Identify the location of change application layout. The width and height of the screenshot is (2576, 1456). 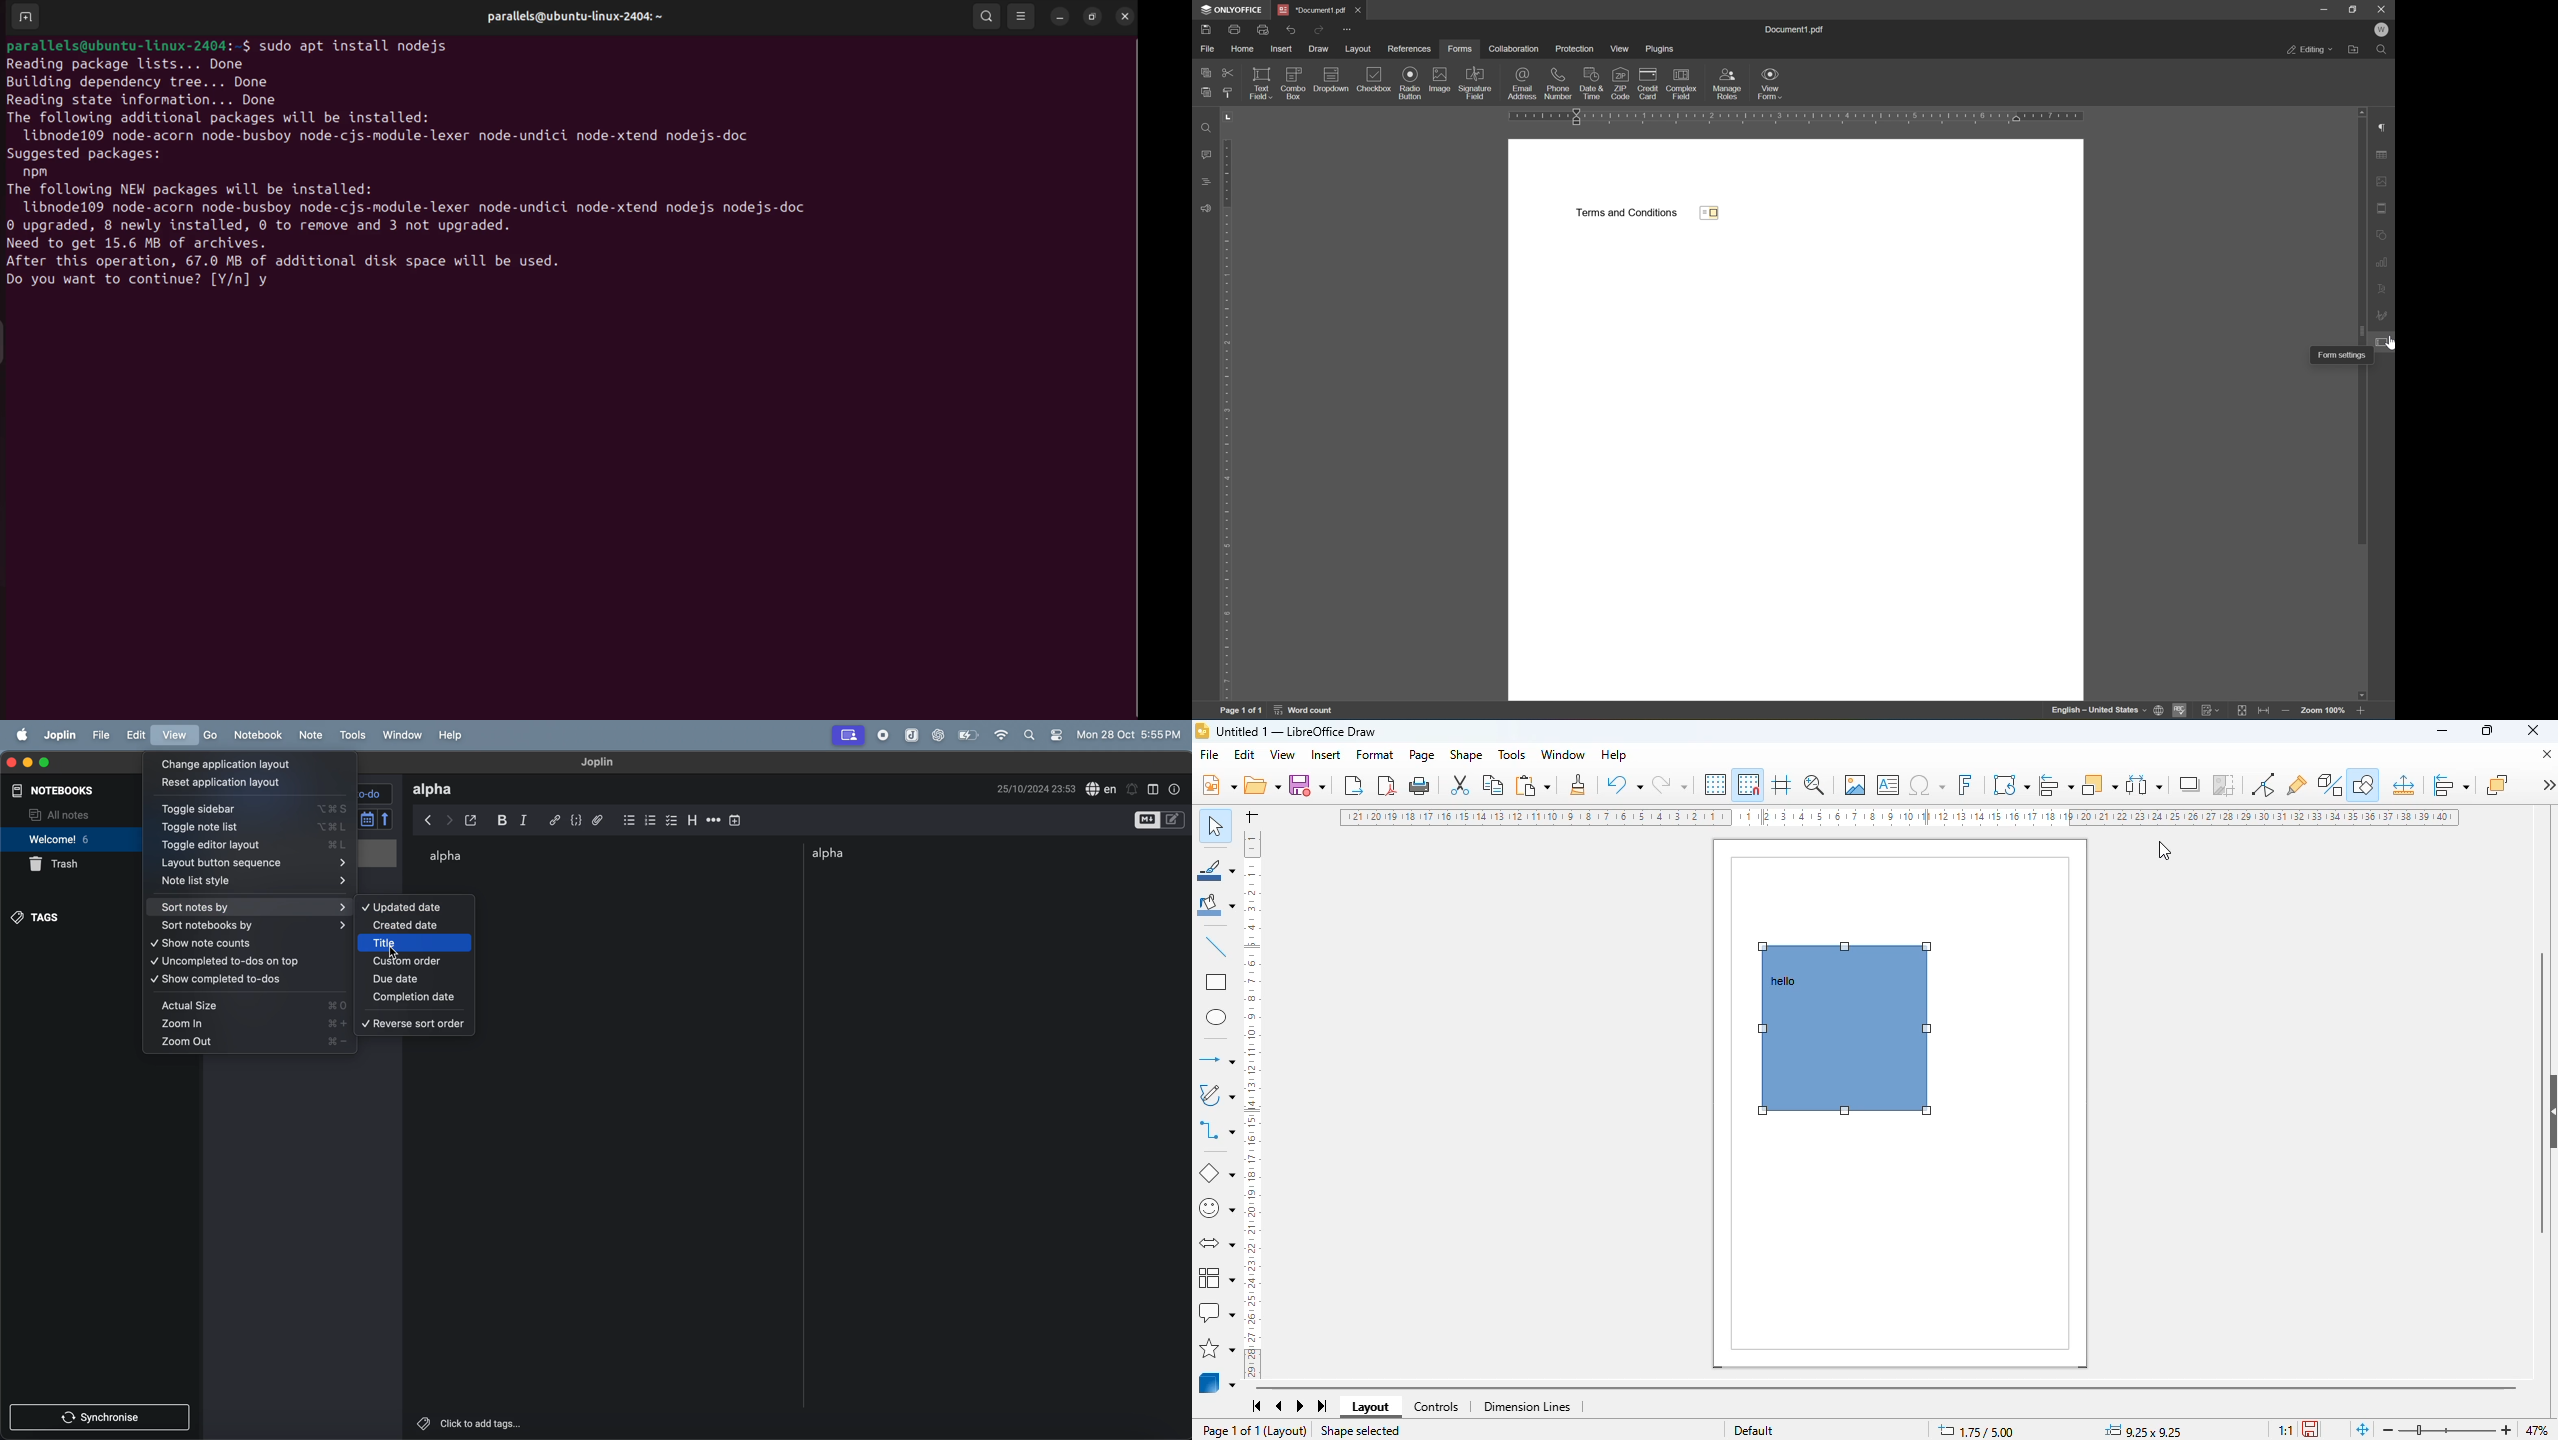
(230, 765).